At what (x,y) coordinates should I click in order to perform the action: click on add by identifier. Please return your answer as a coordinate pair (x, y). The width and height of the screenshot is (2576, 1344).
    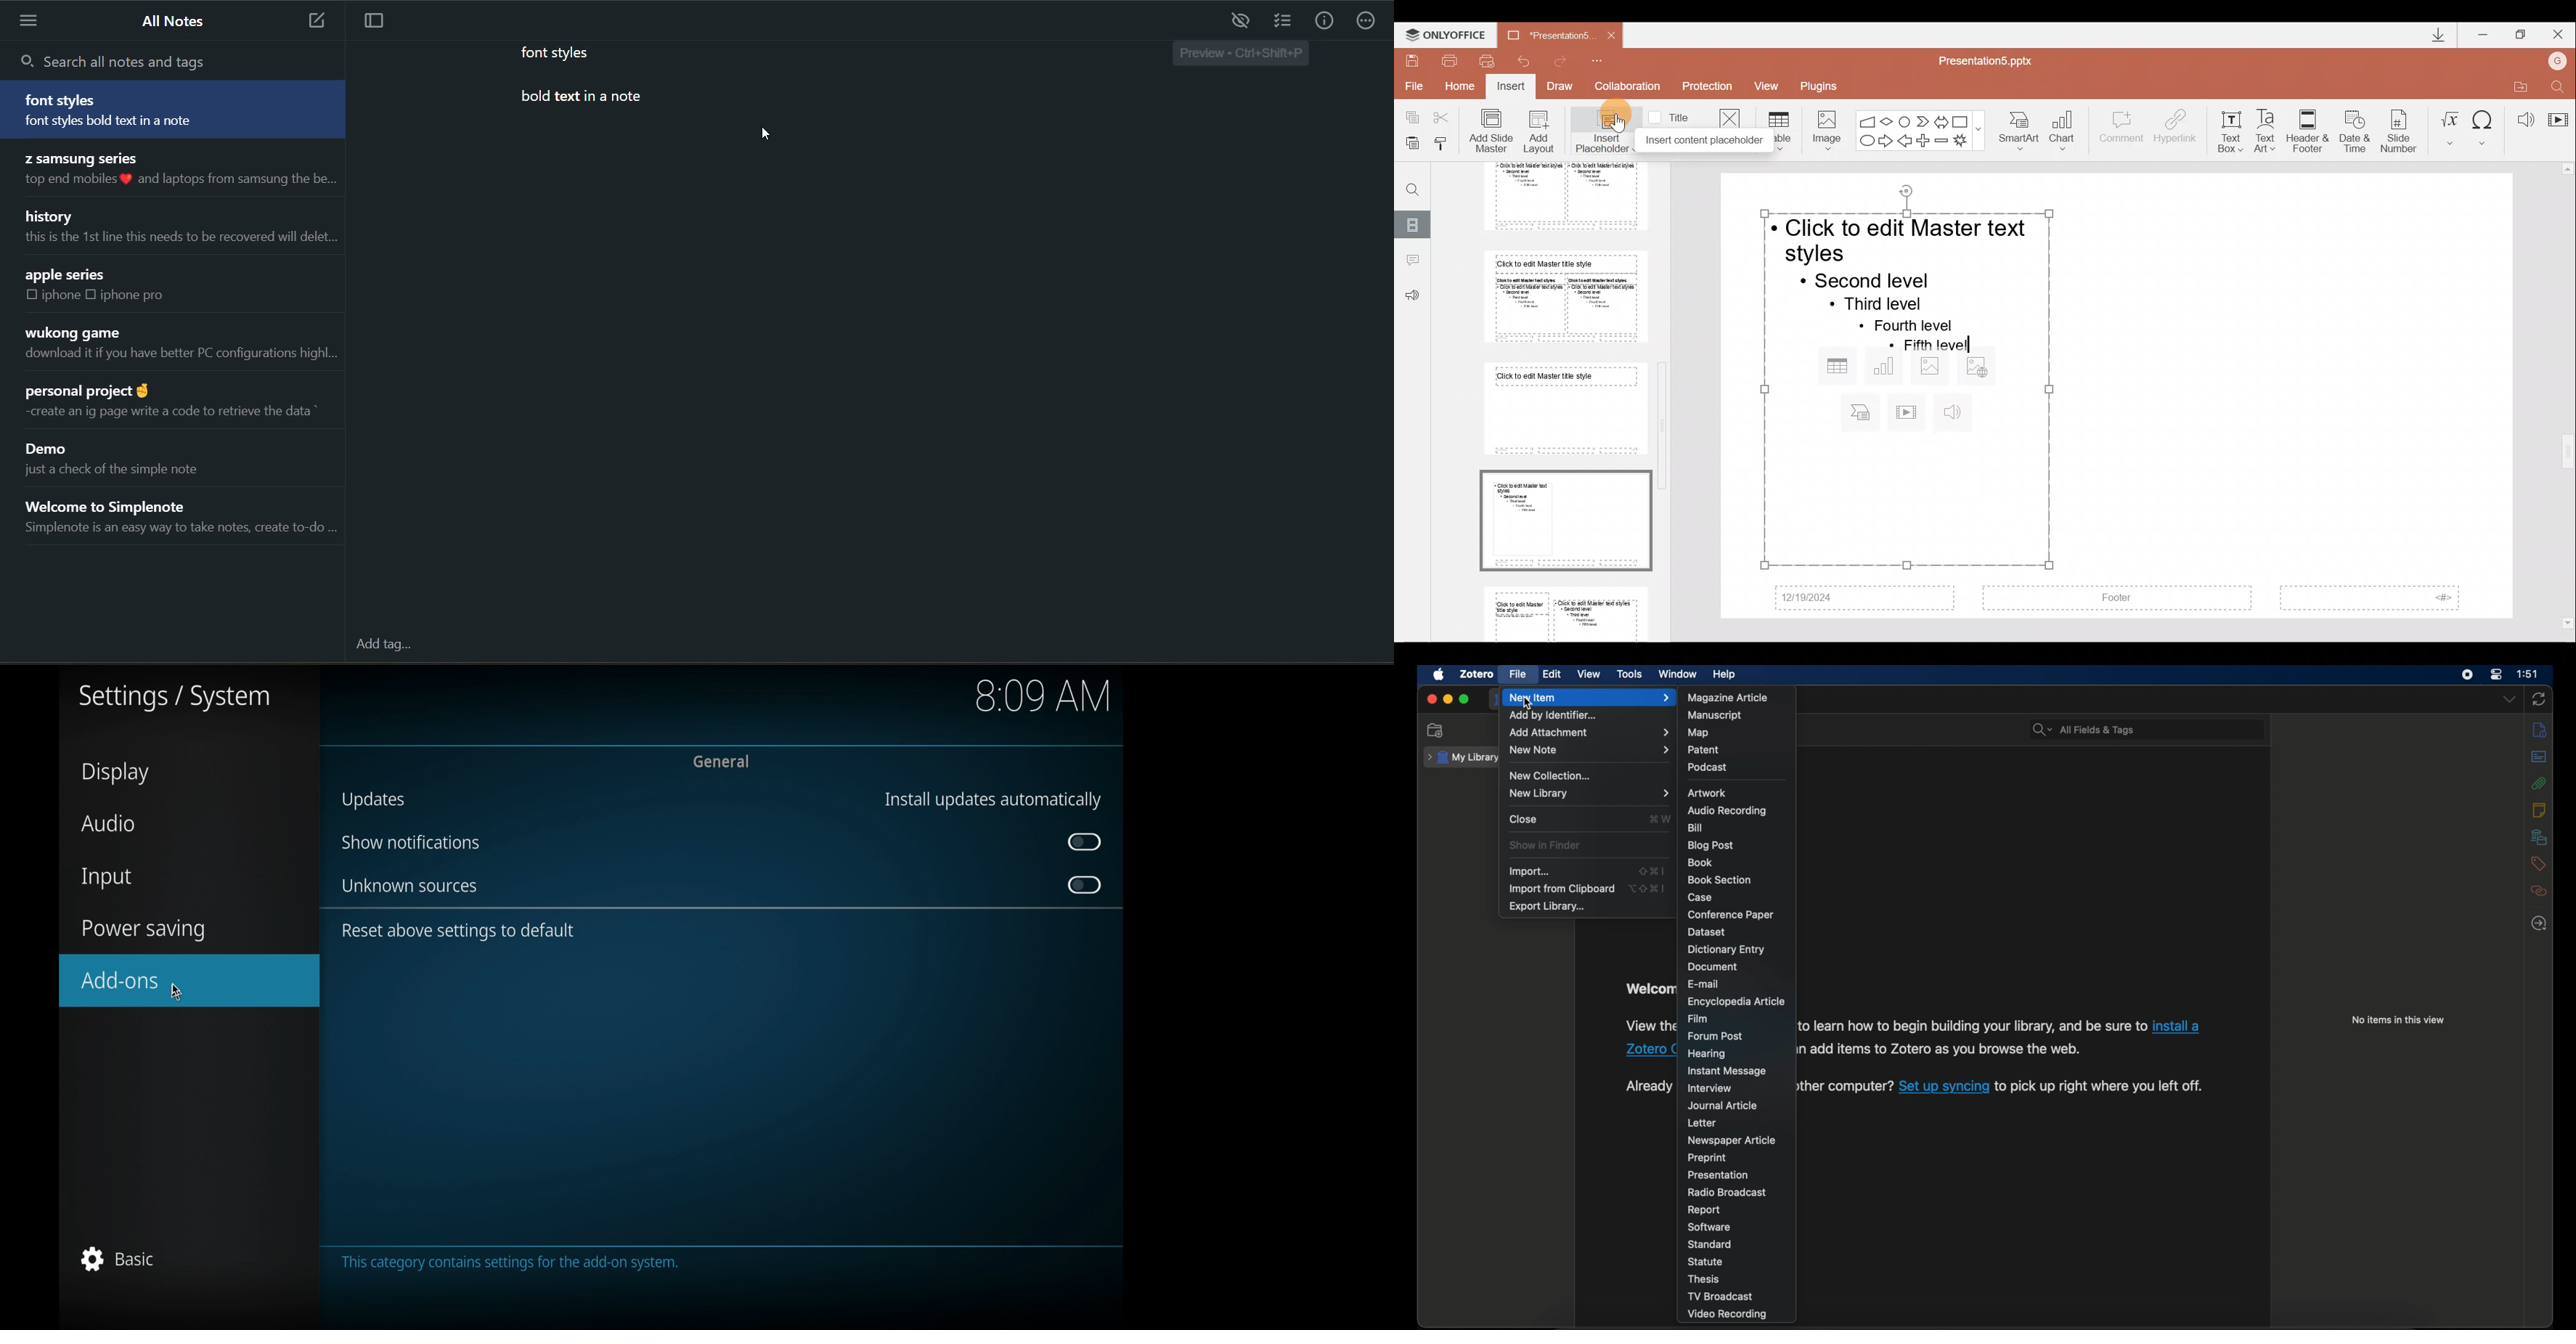
    Looking at the image, I should click on (1554, 715).